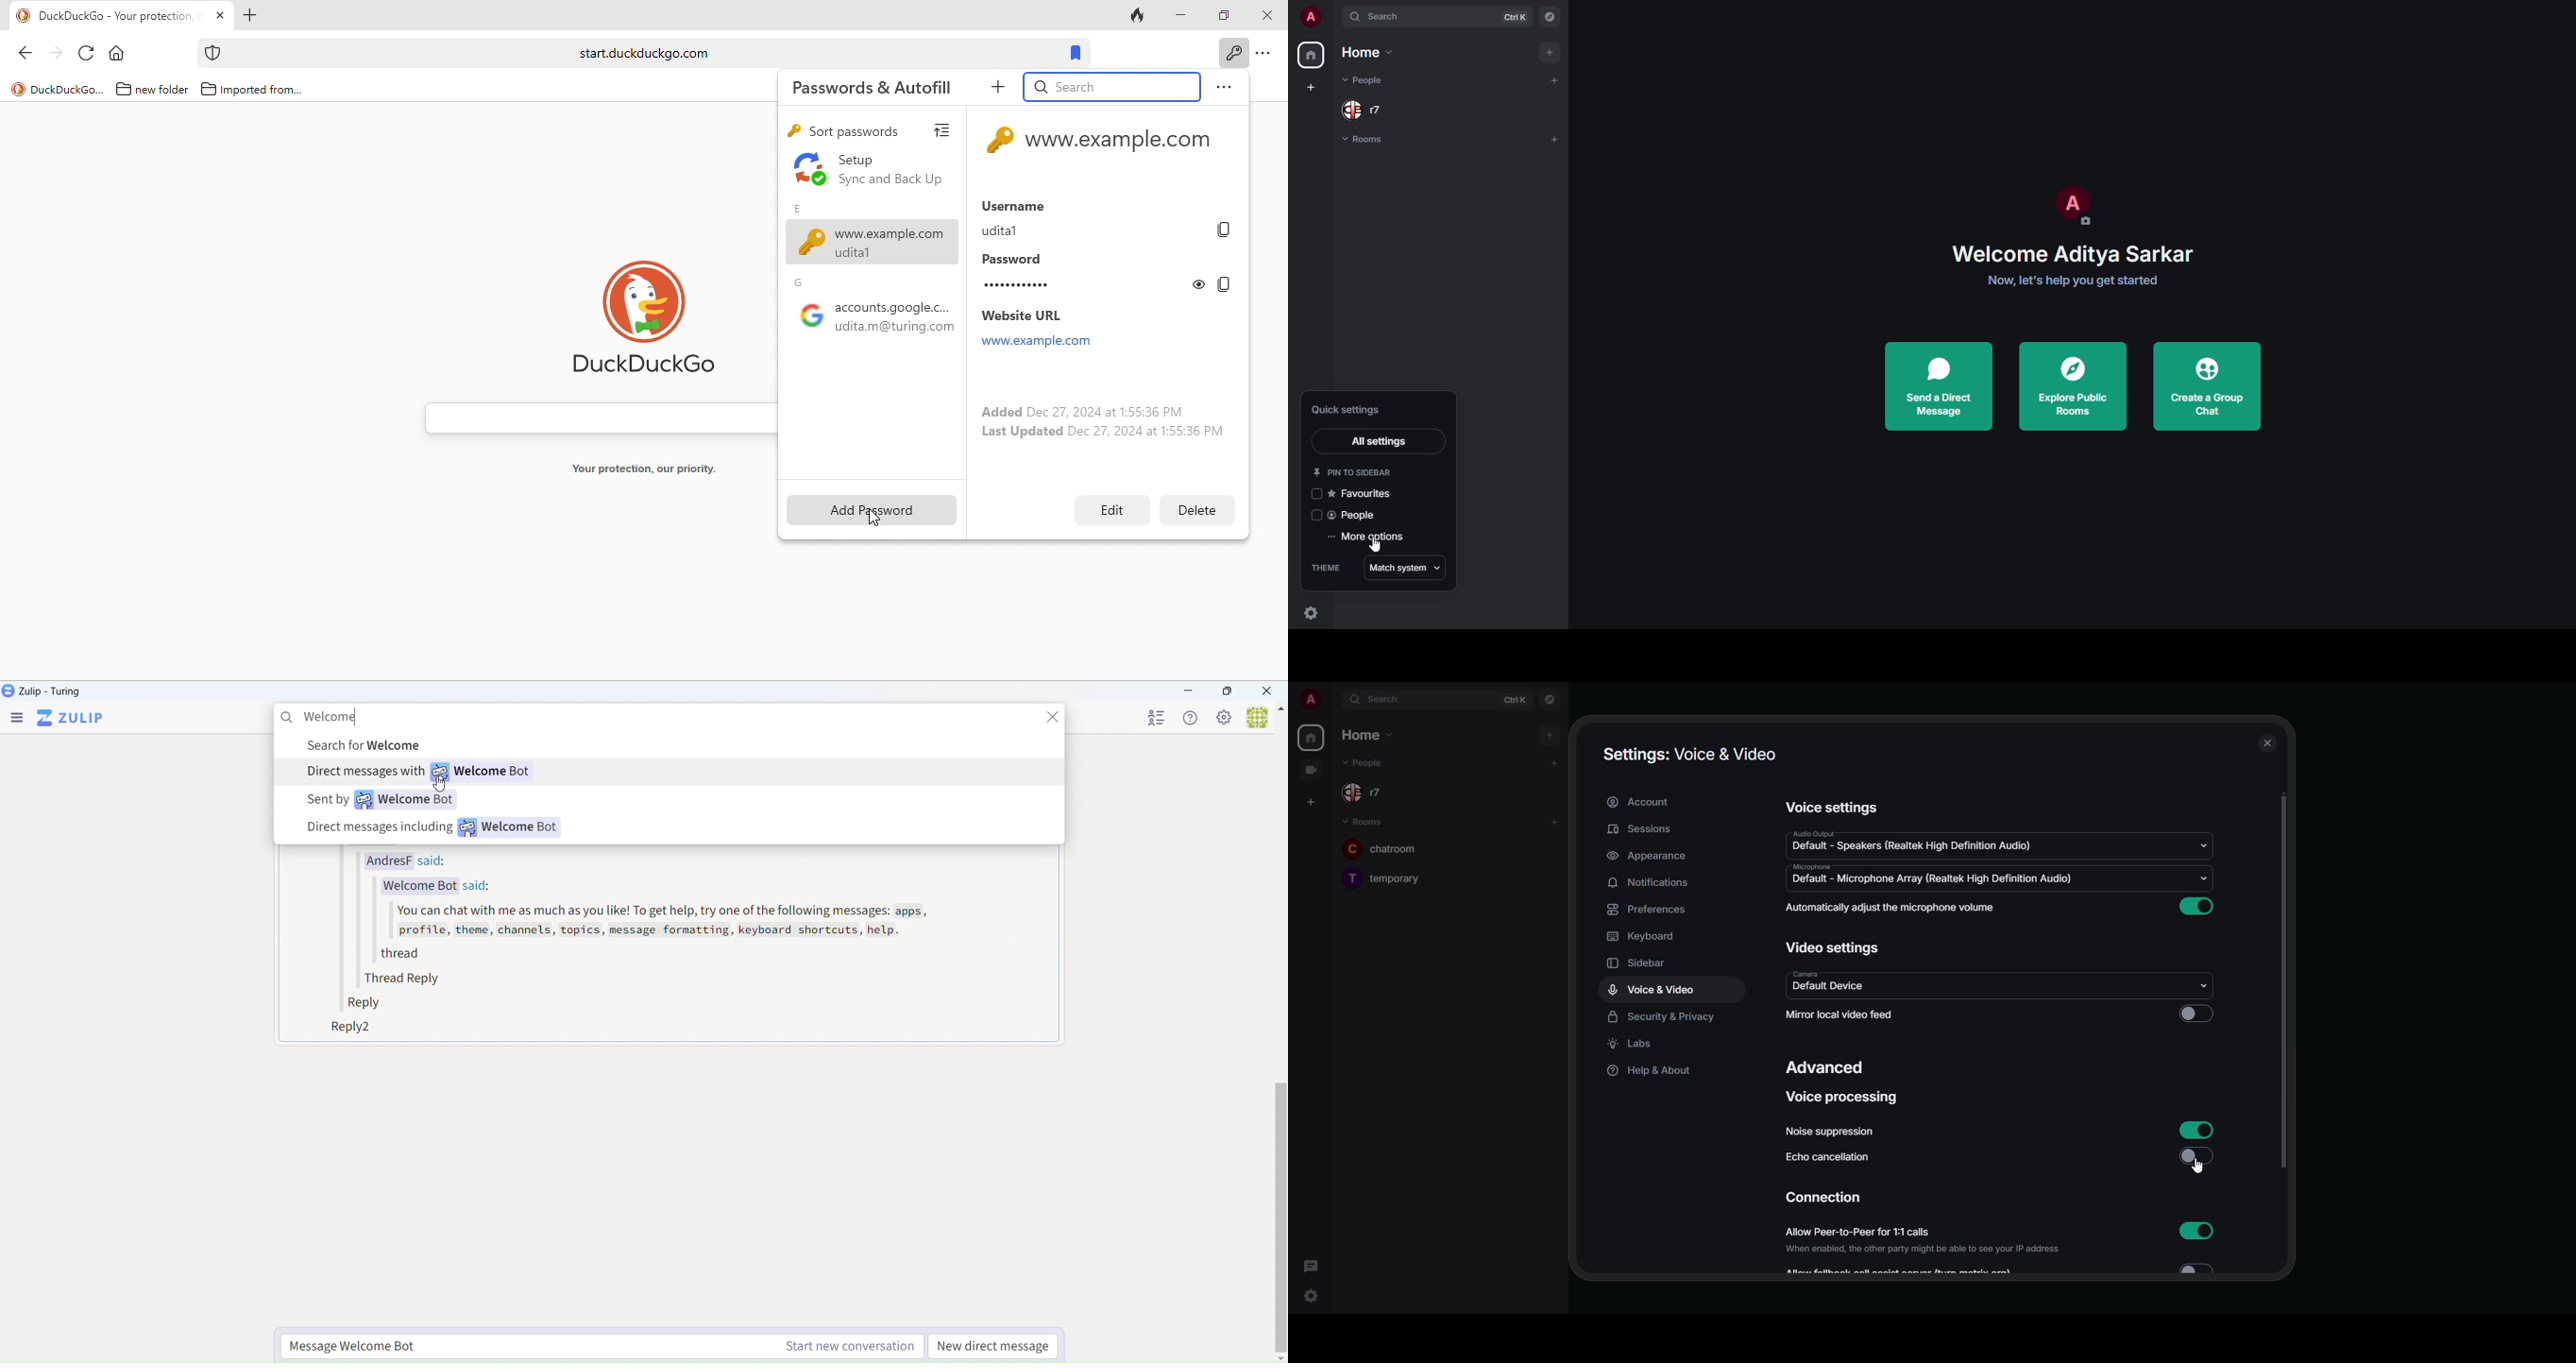 The image size is (2576, 1372). I want to click on disabled, so click(2198, 1158).